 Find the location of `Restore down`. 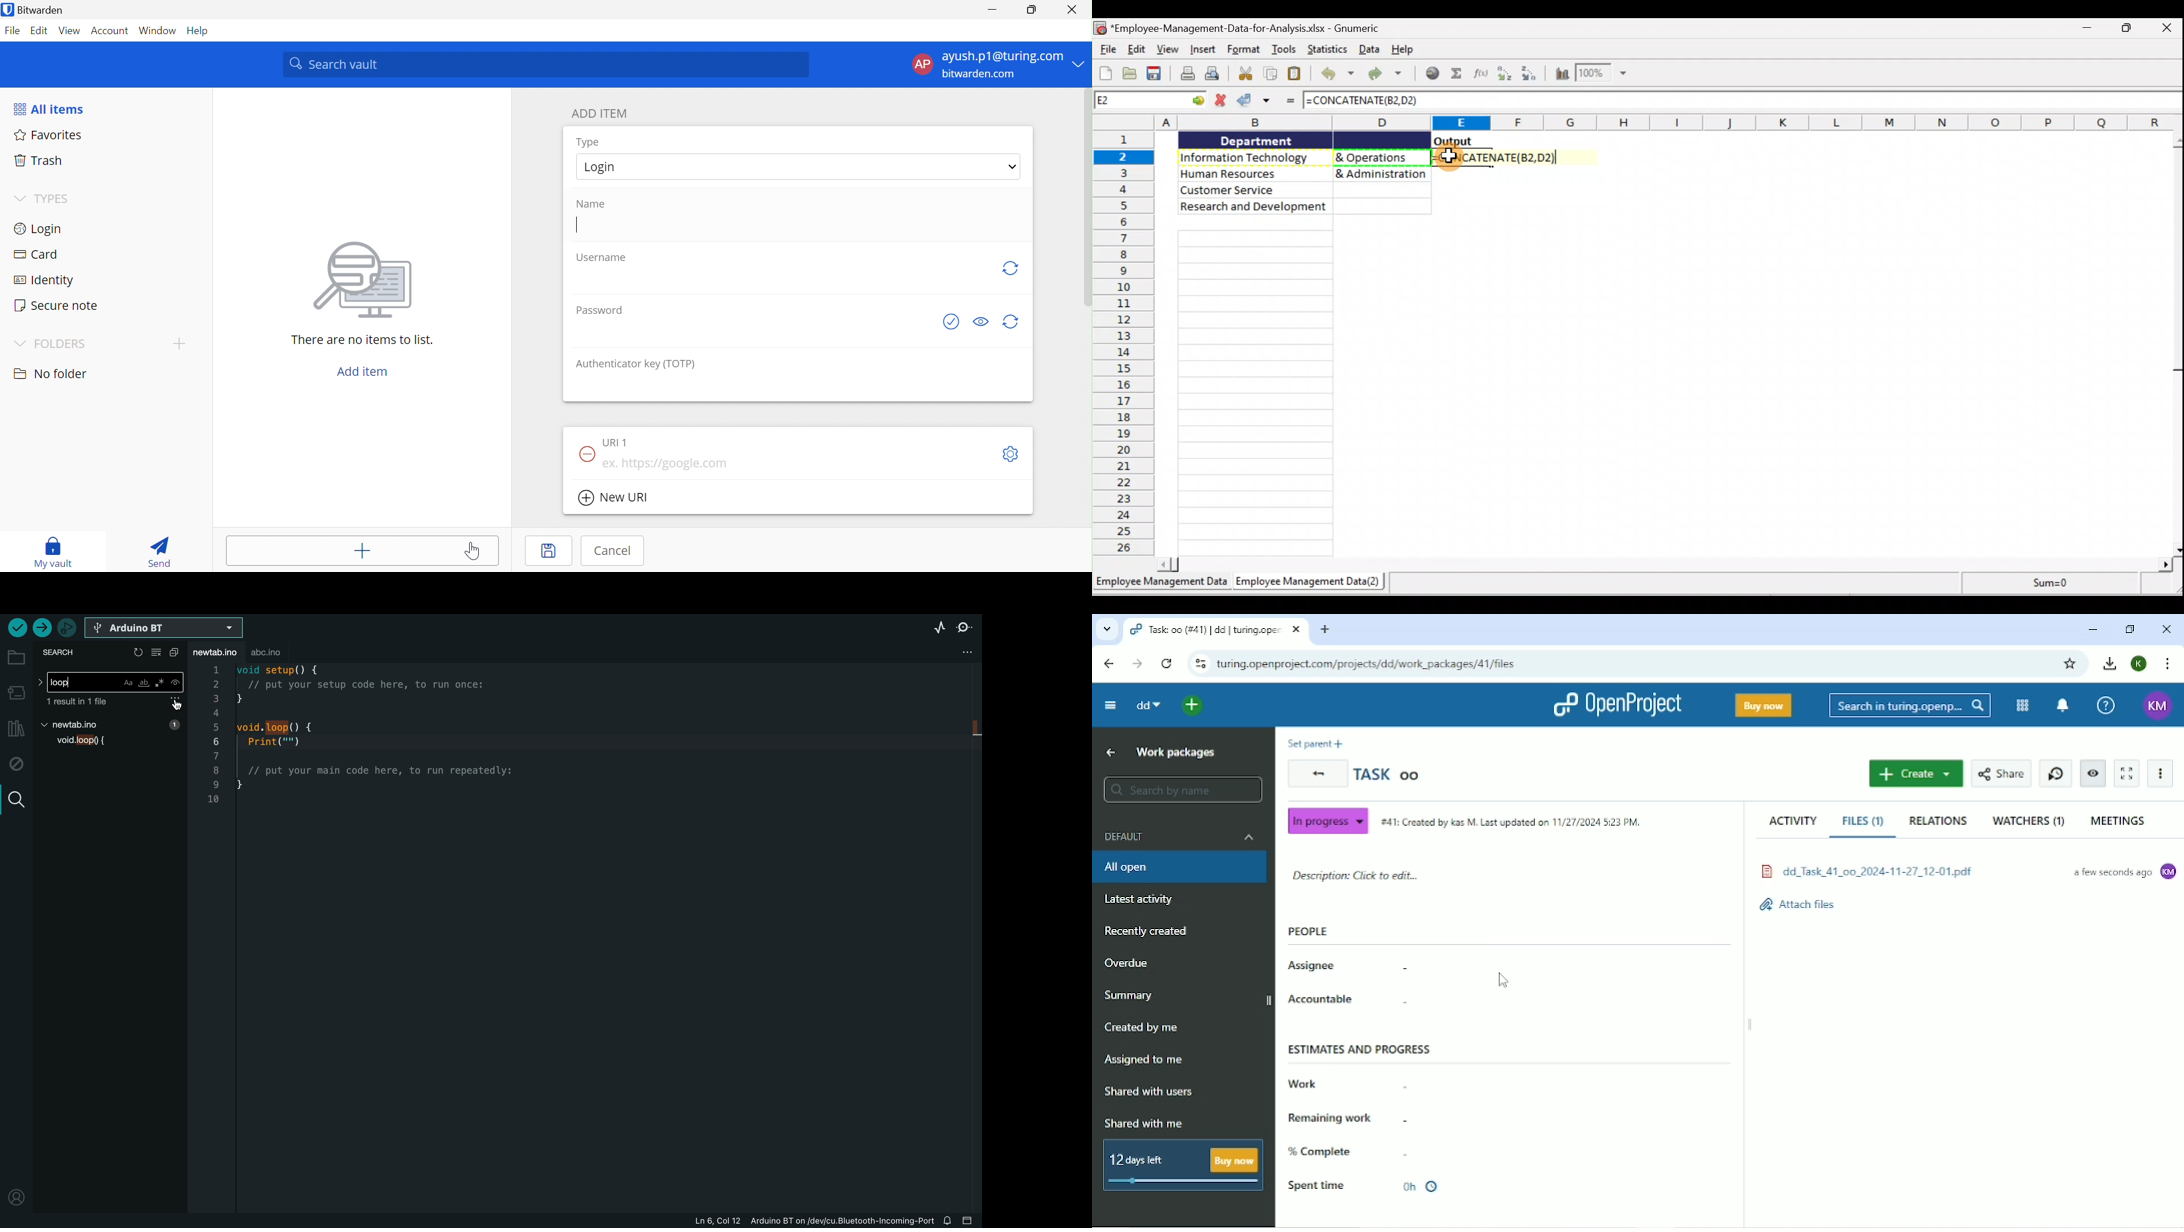

Restore down is located at coordinates (2129, 629).